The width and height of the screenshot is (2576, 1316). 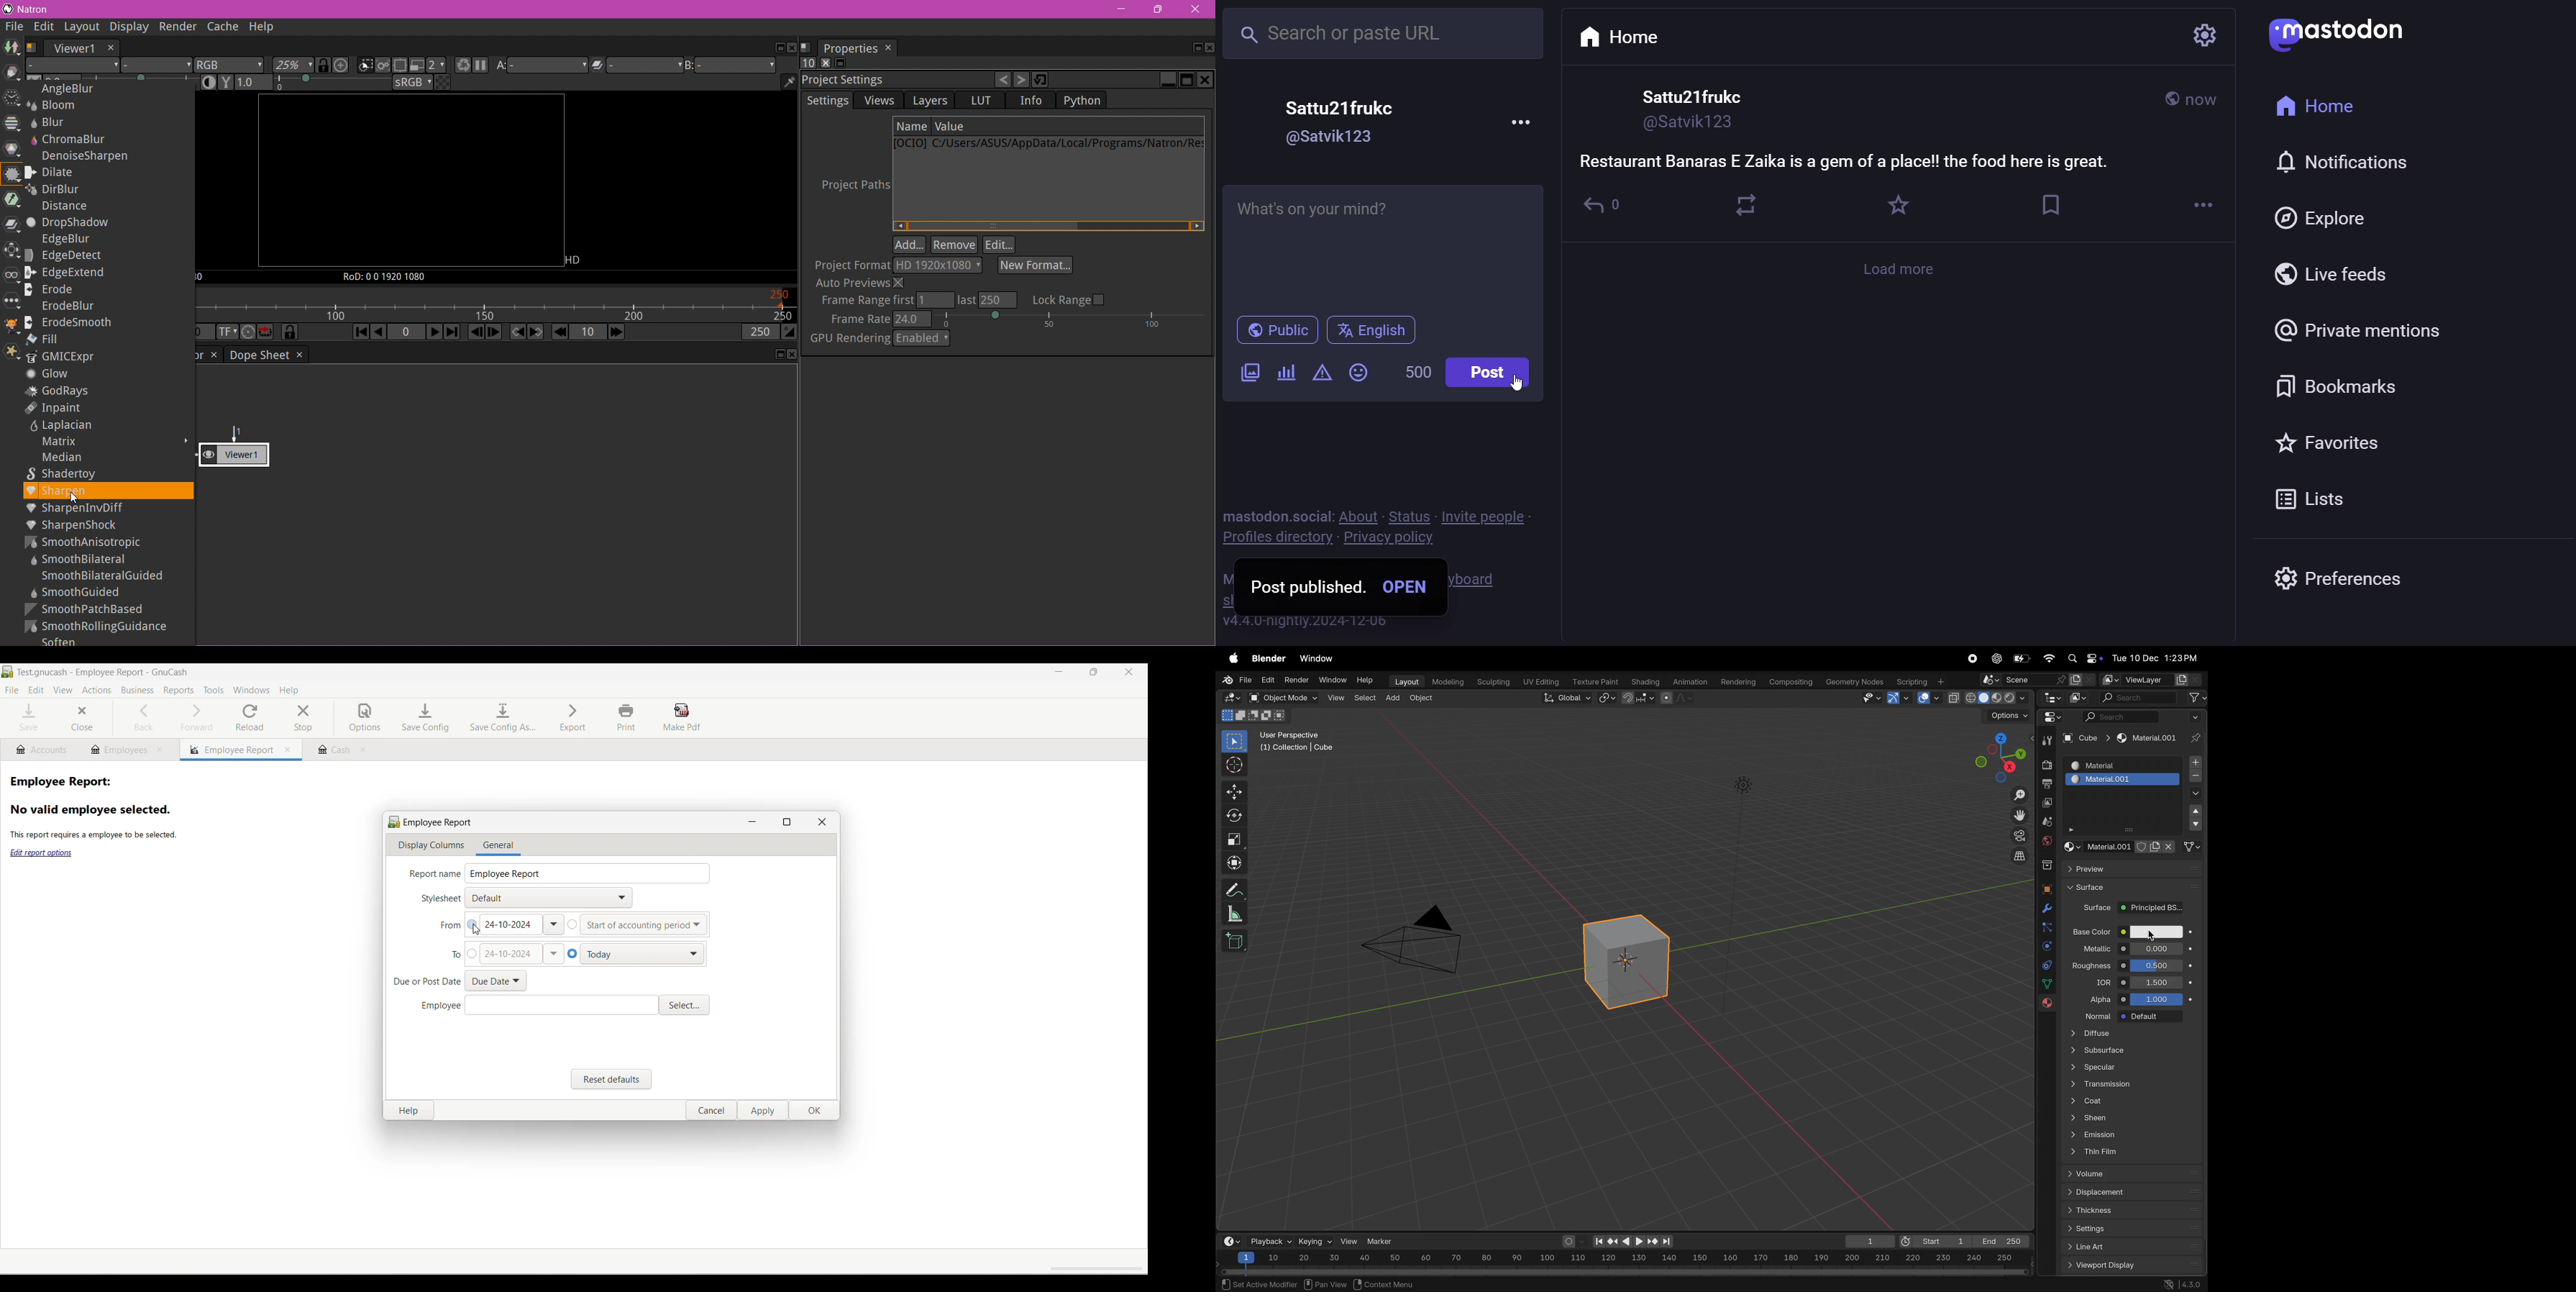 I want to click on favorite, so click(x=2329, y=444).